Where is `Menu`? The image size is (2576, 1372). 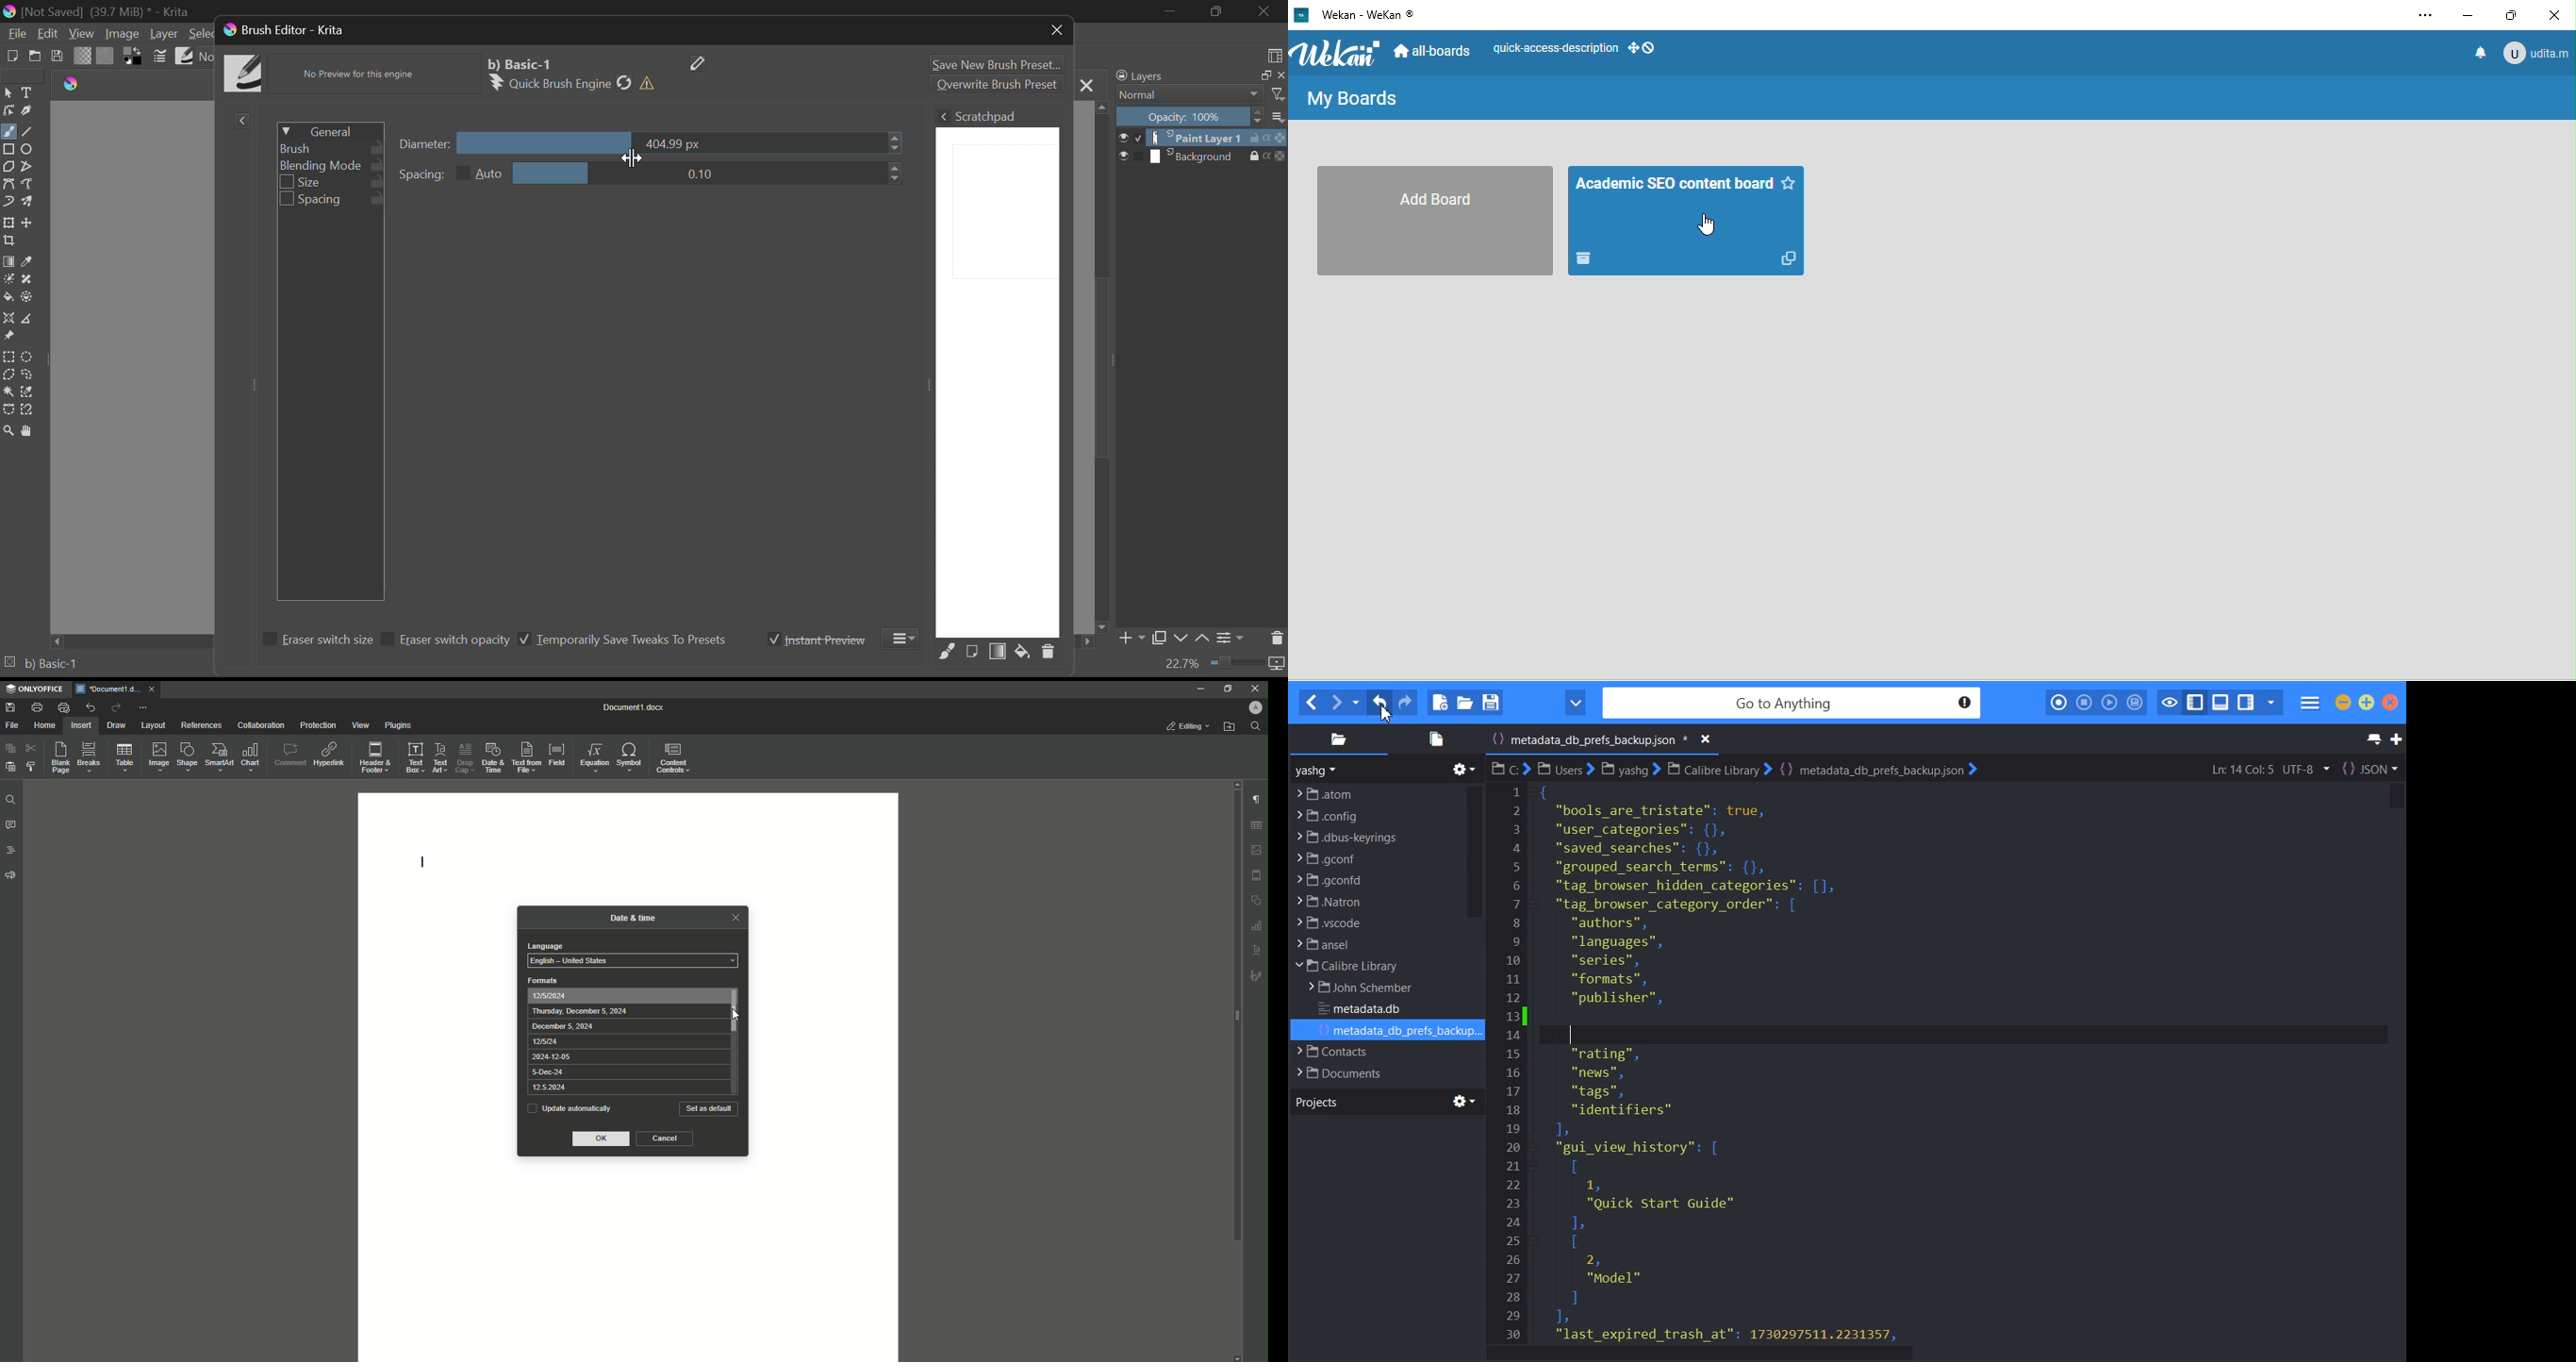
Menu is located at coordinates (2311, 704).